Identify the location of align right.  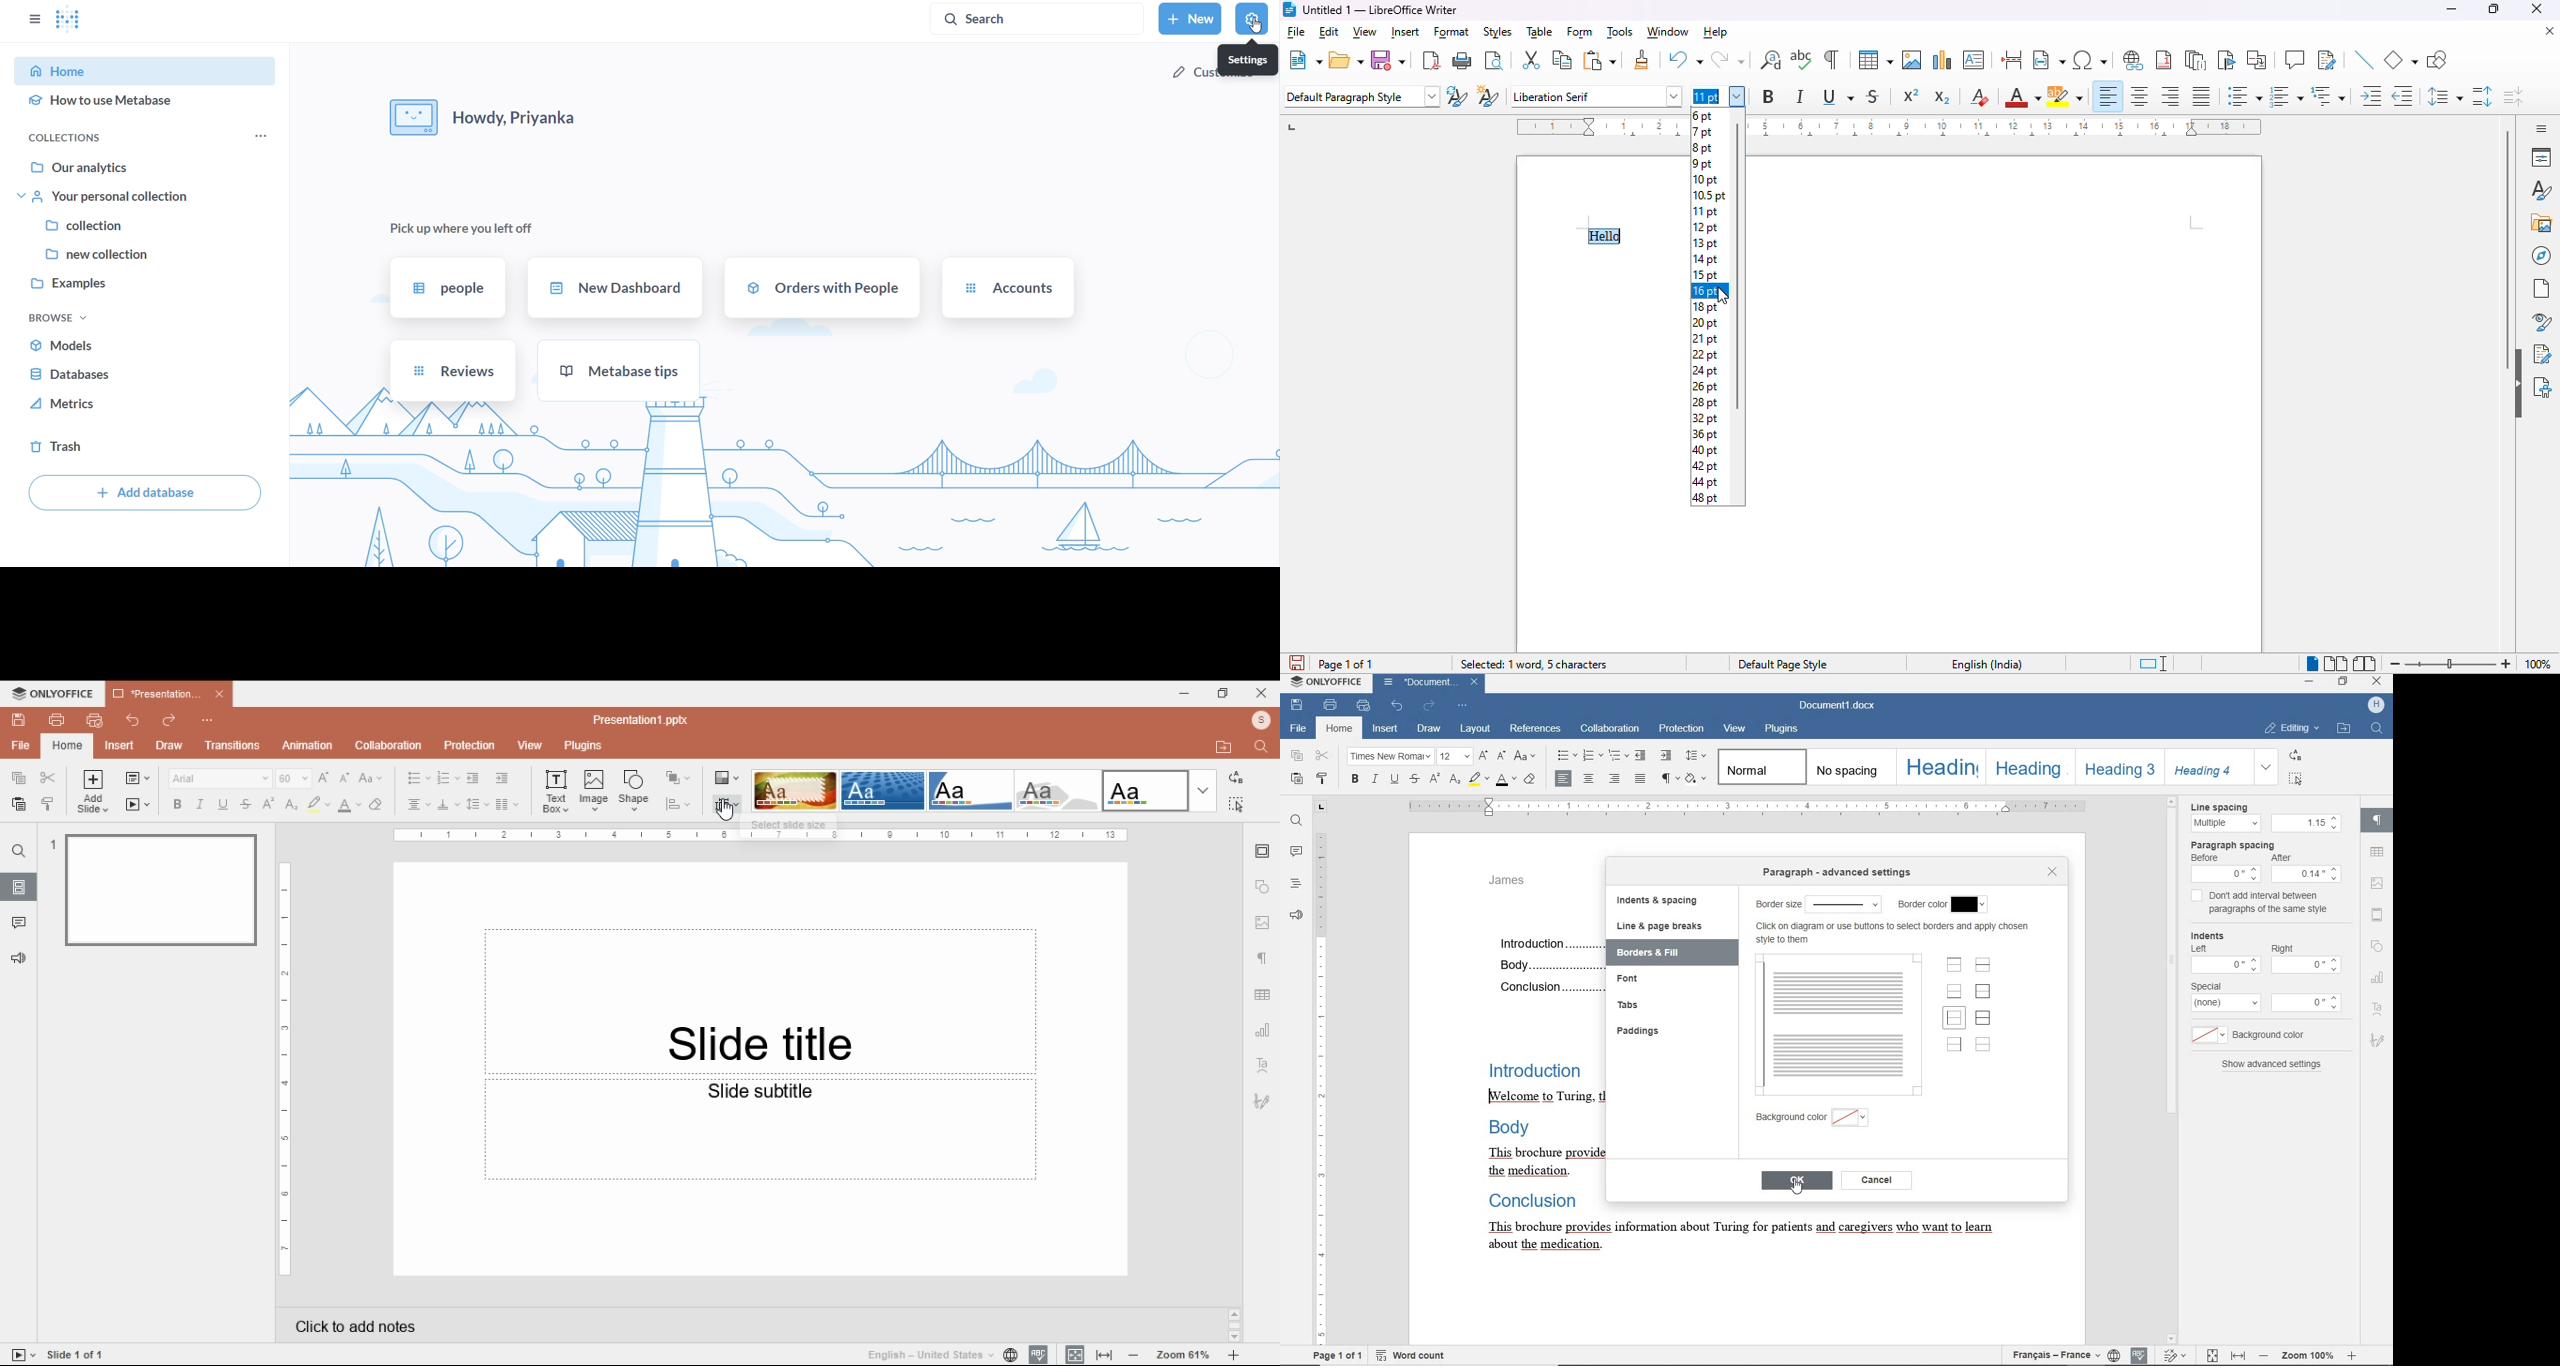
(2170, 97).